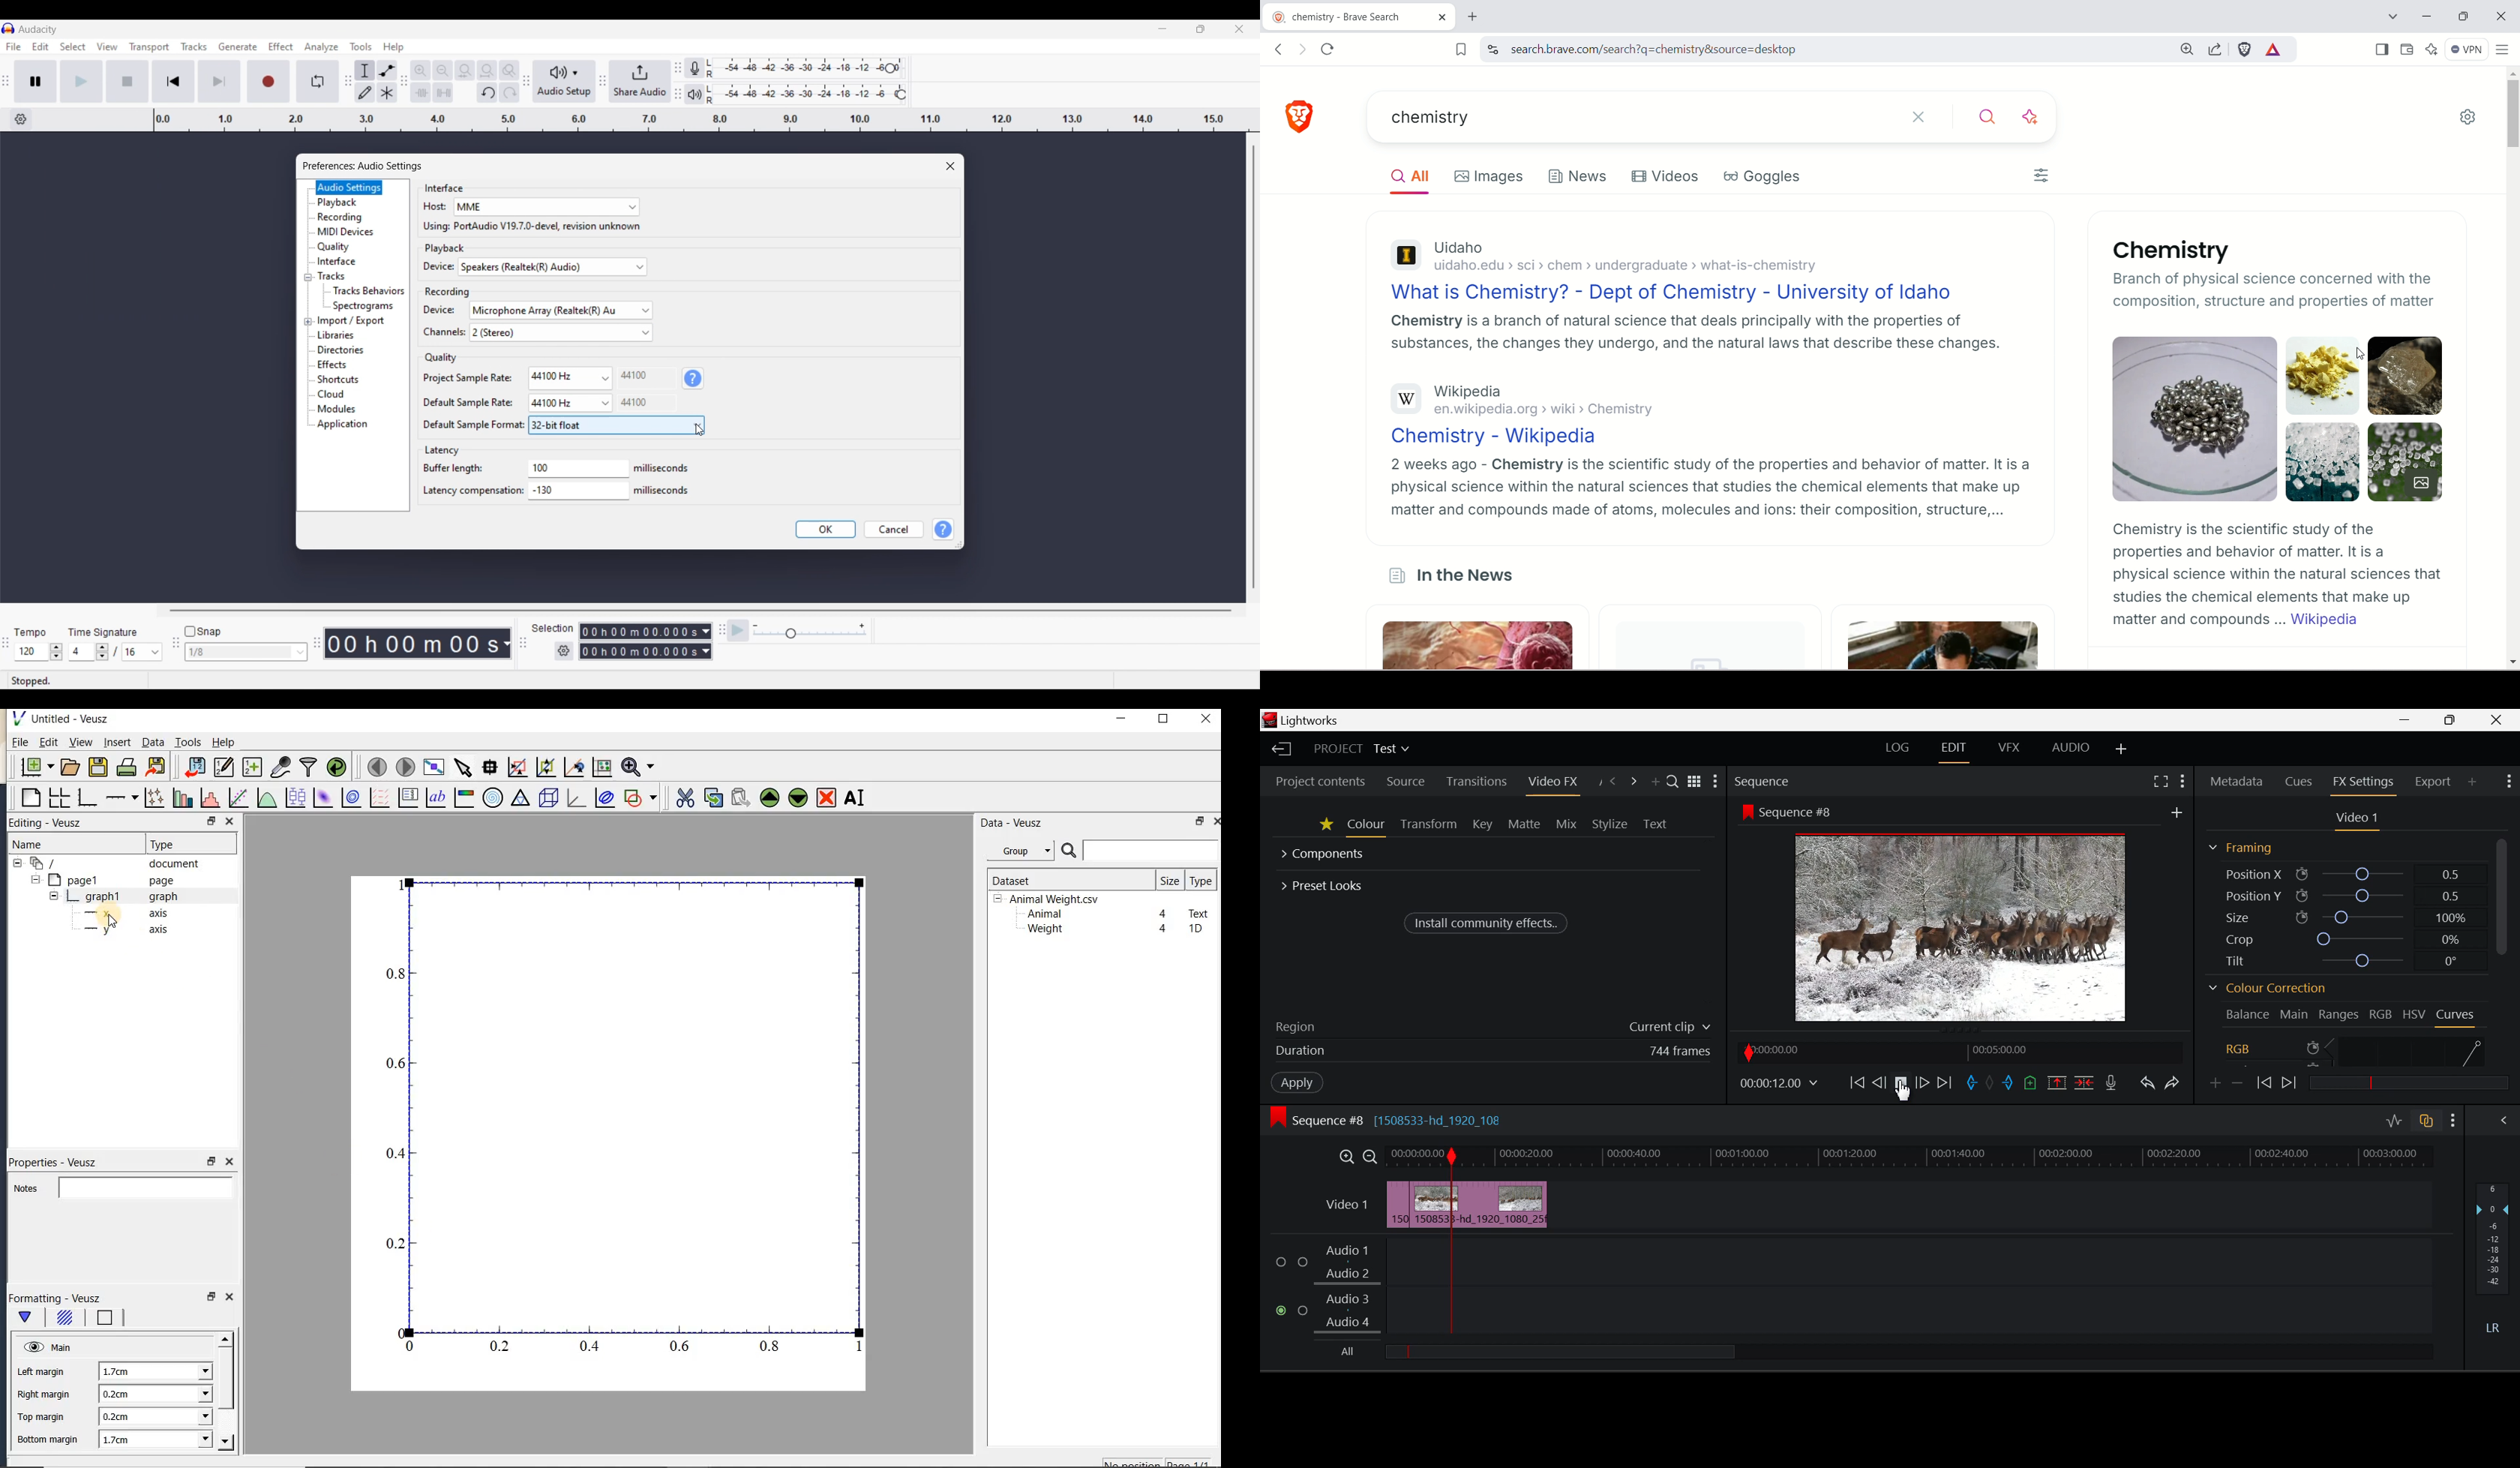 This screenshot has width=2520, height=1484. Describe the element at coordinates (2008, 1083) in the screenshot. I see `Mark Out` at that location.